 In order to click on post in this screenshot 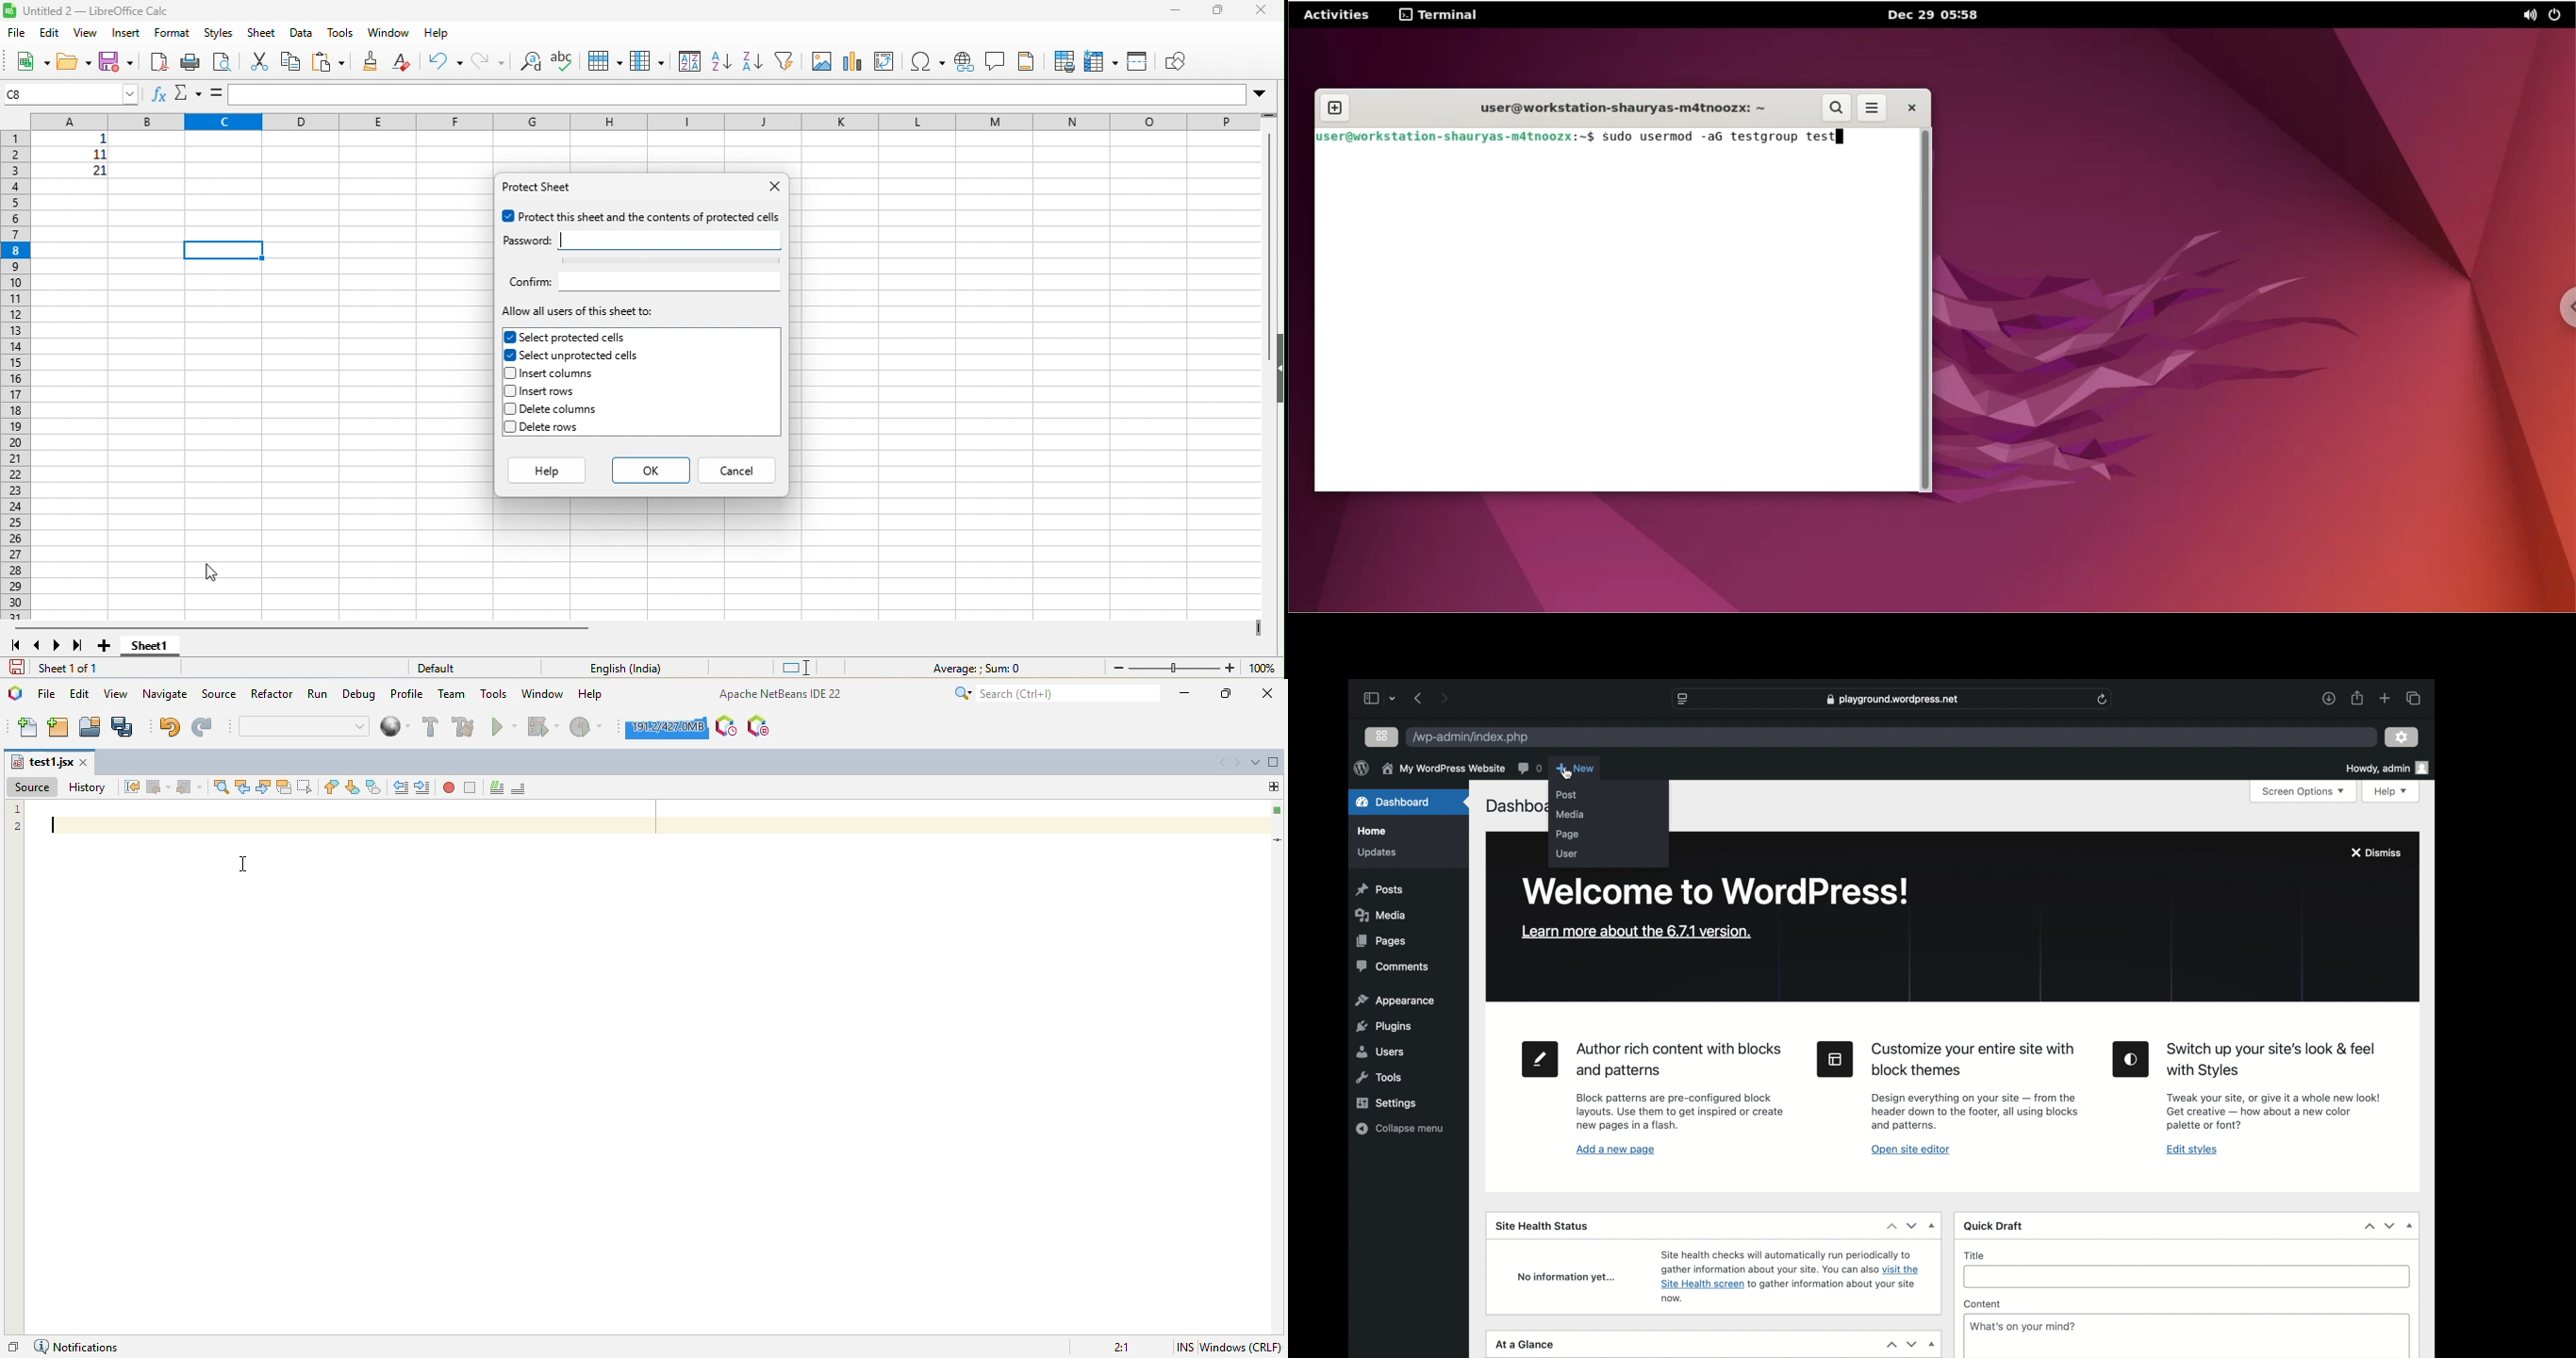, I will do `click(1566, 795)`.